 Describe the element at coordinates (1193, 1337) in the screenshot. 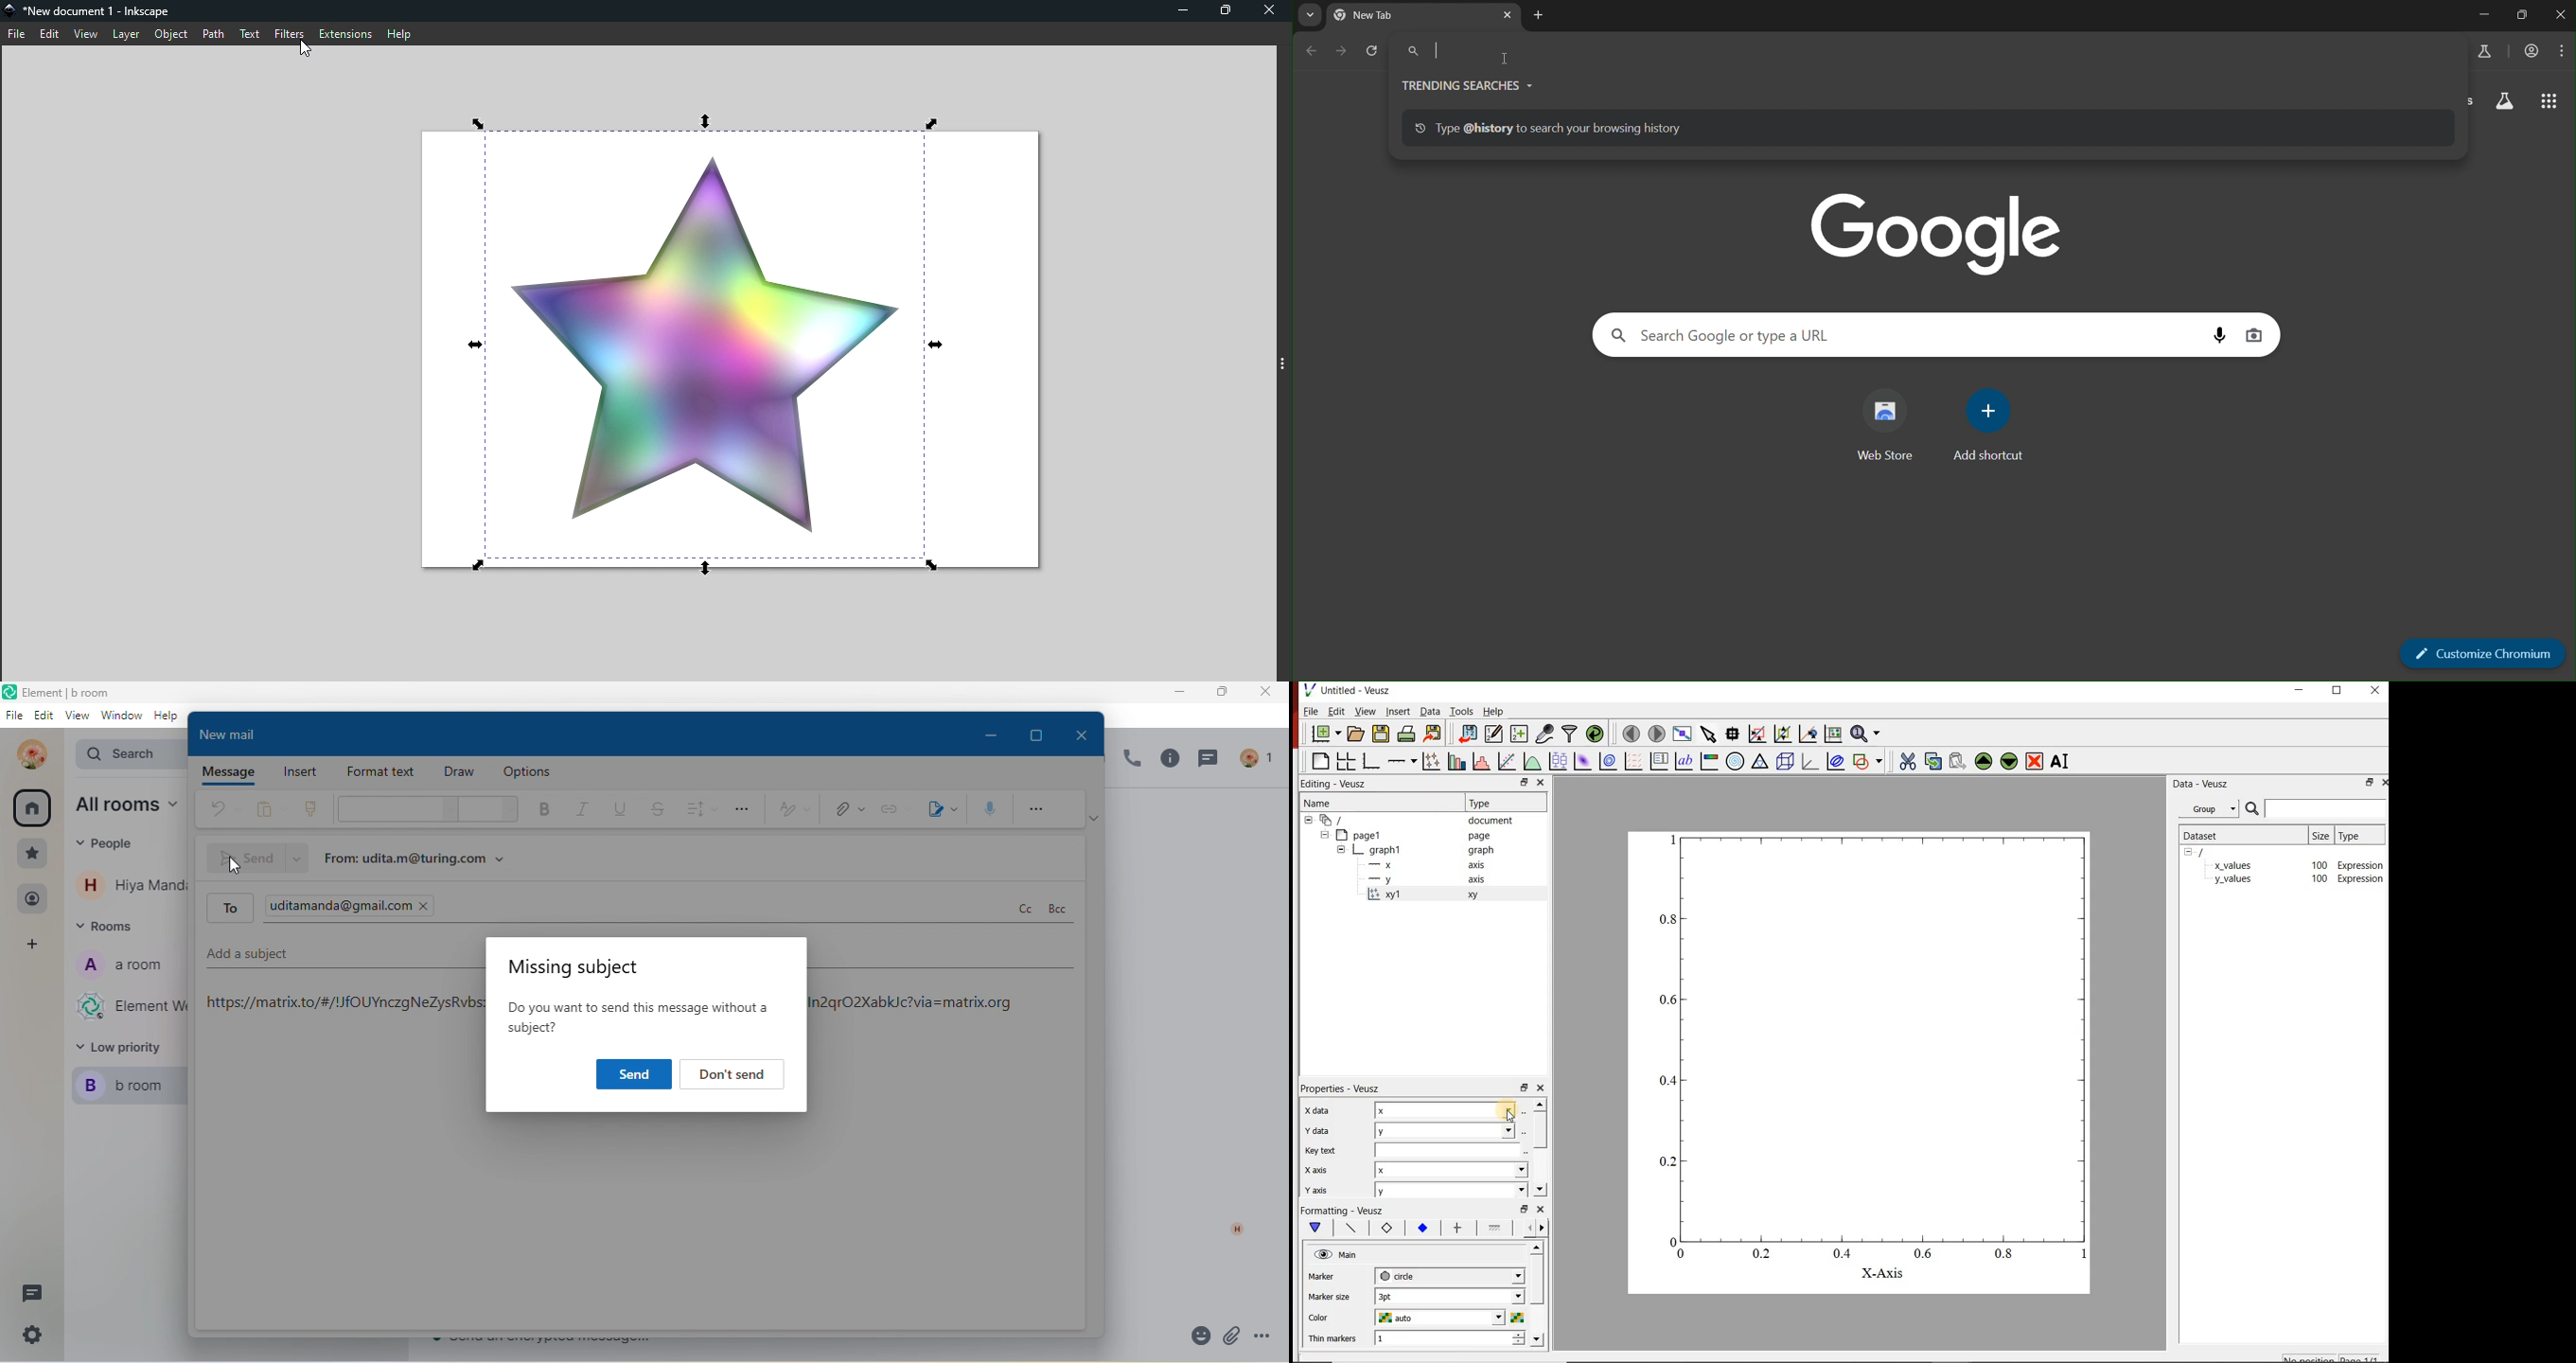

I see `emoji` at that location.